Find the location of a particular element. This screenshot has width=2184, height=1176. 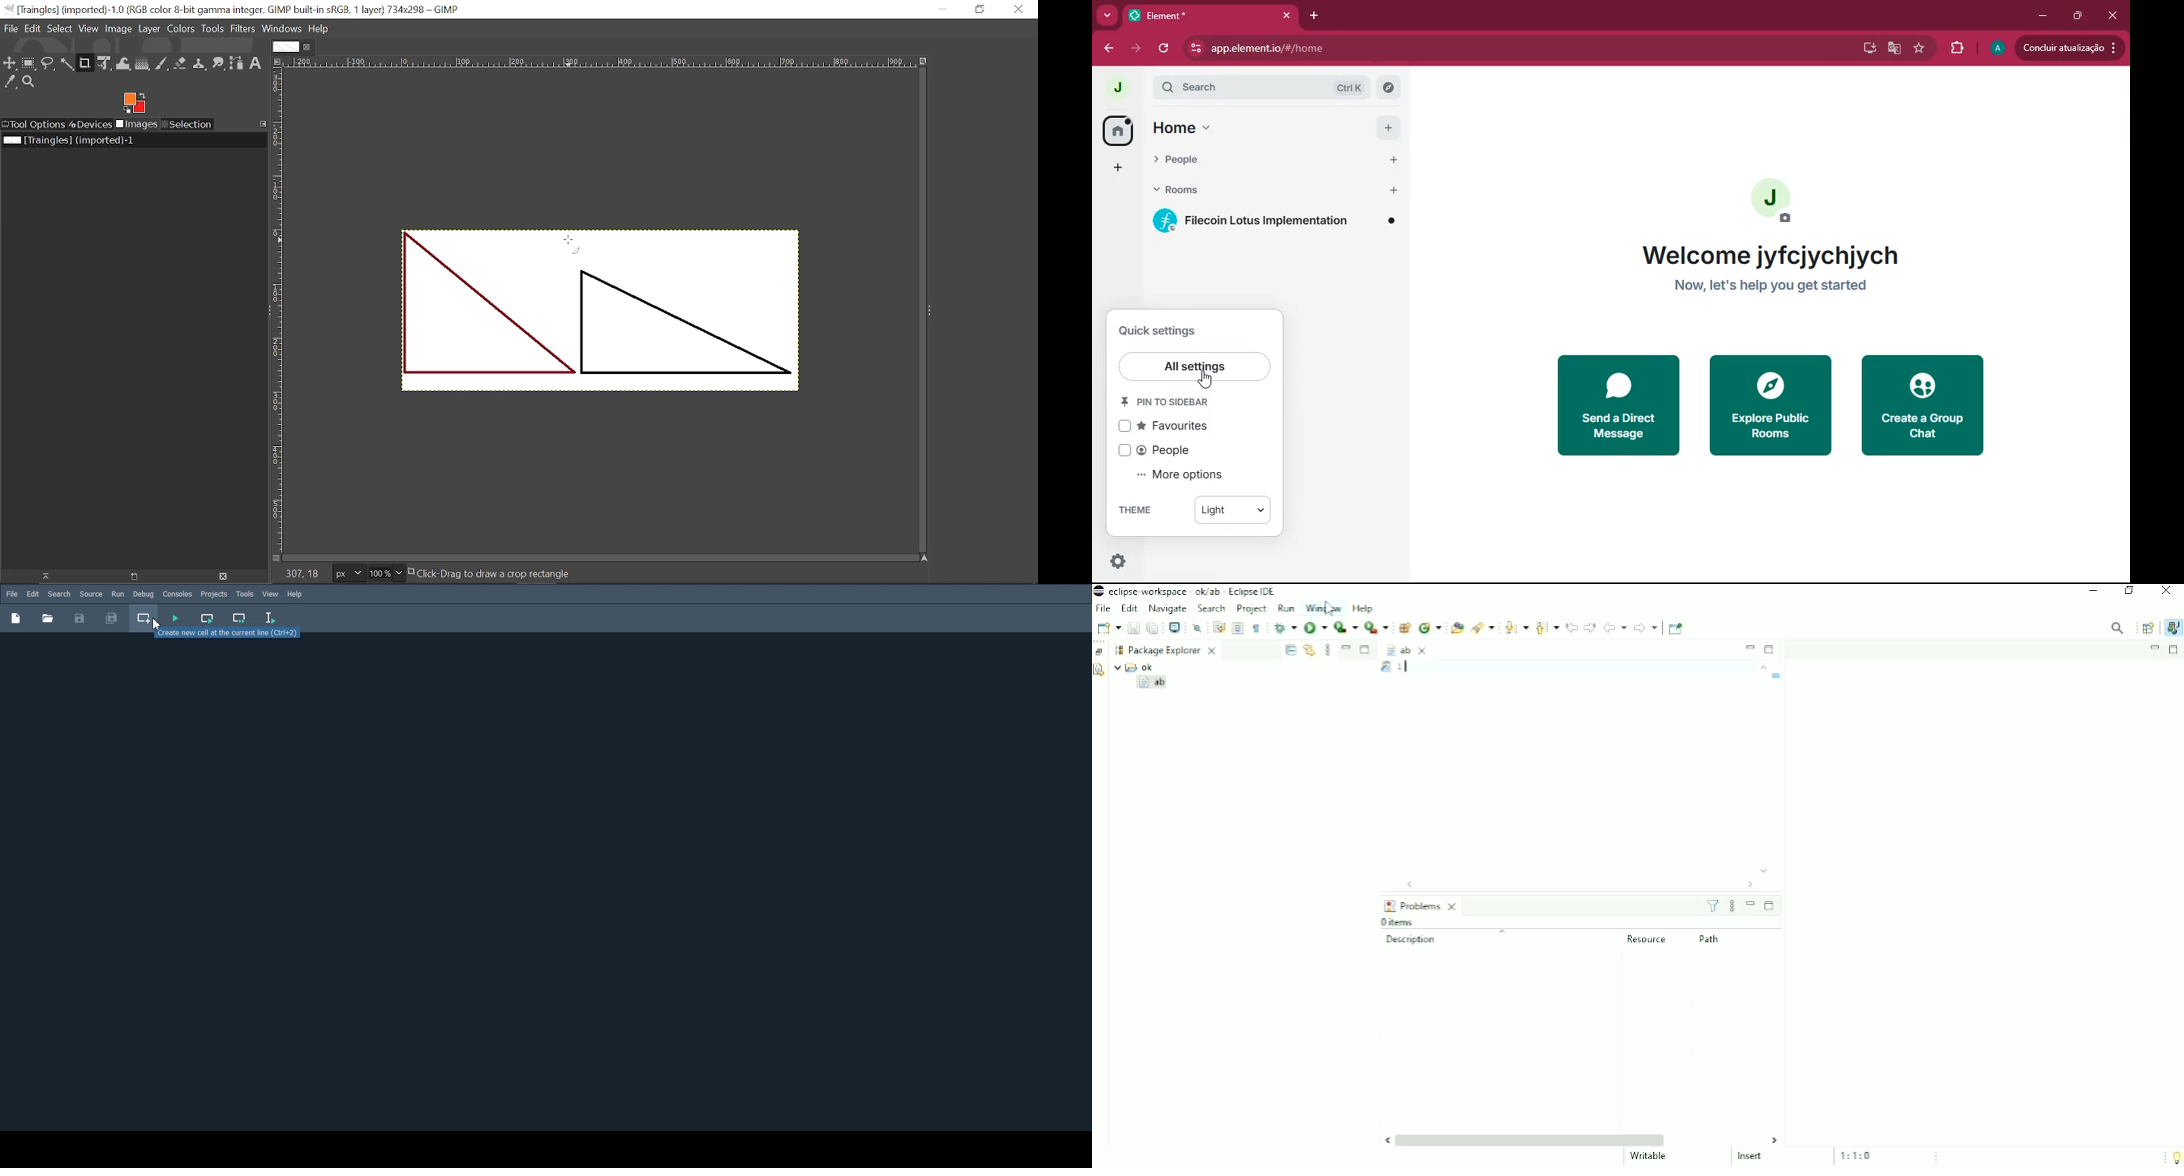

Run is located at coordinates (118, 594).